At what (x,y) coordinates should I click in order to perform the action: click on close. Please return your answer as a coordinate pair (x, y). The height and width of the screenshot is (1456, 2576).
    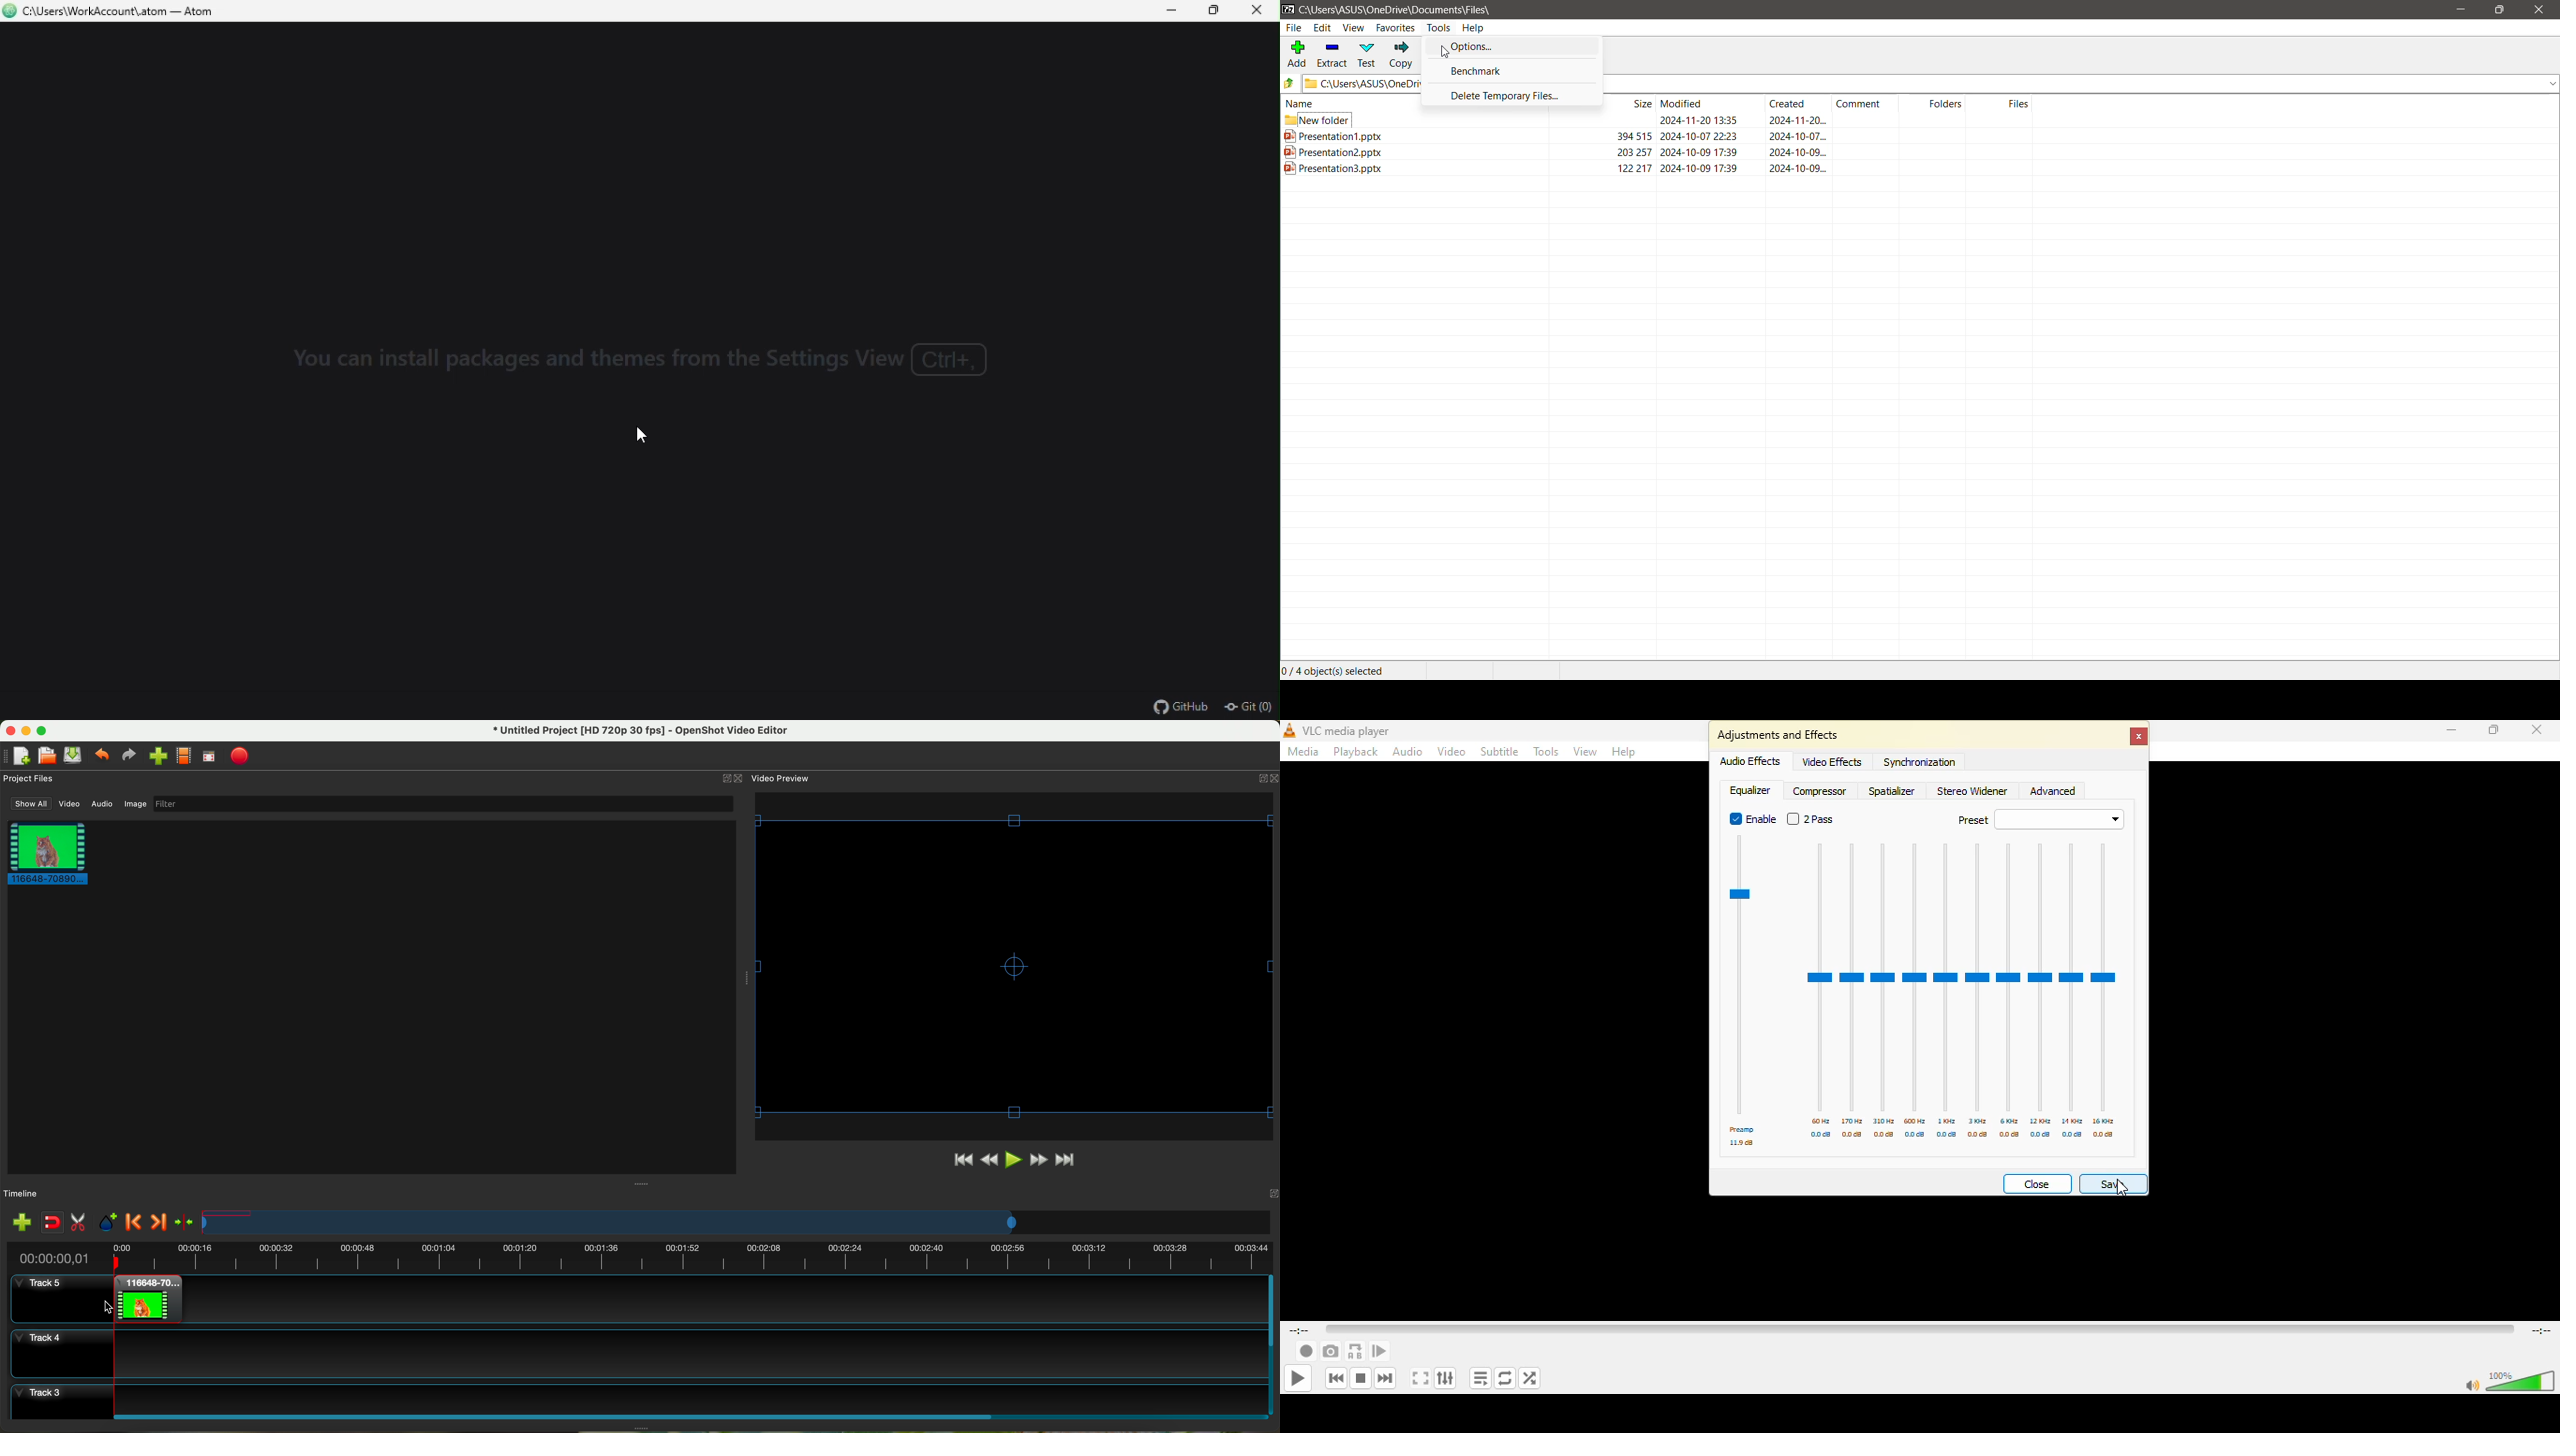
    Looking at the image, I should click on (2038, 1182).